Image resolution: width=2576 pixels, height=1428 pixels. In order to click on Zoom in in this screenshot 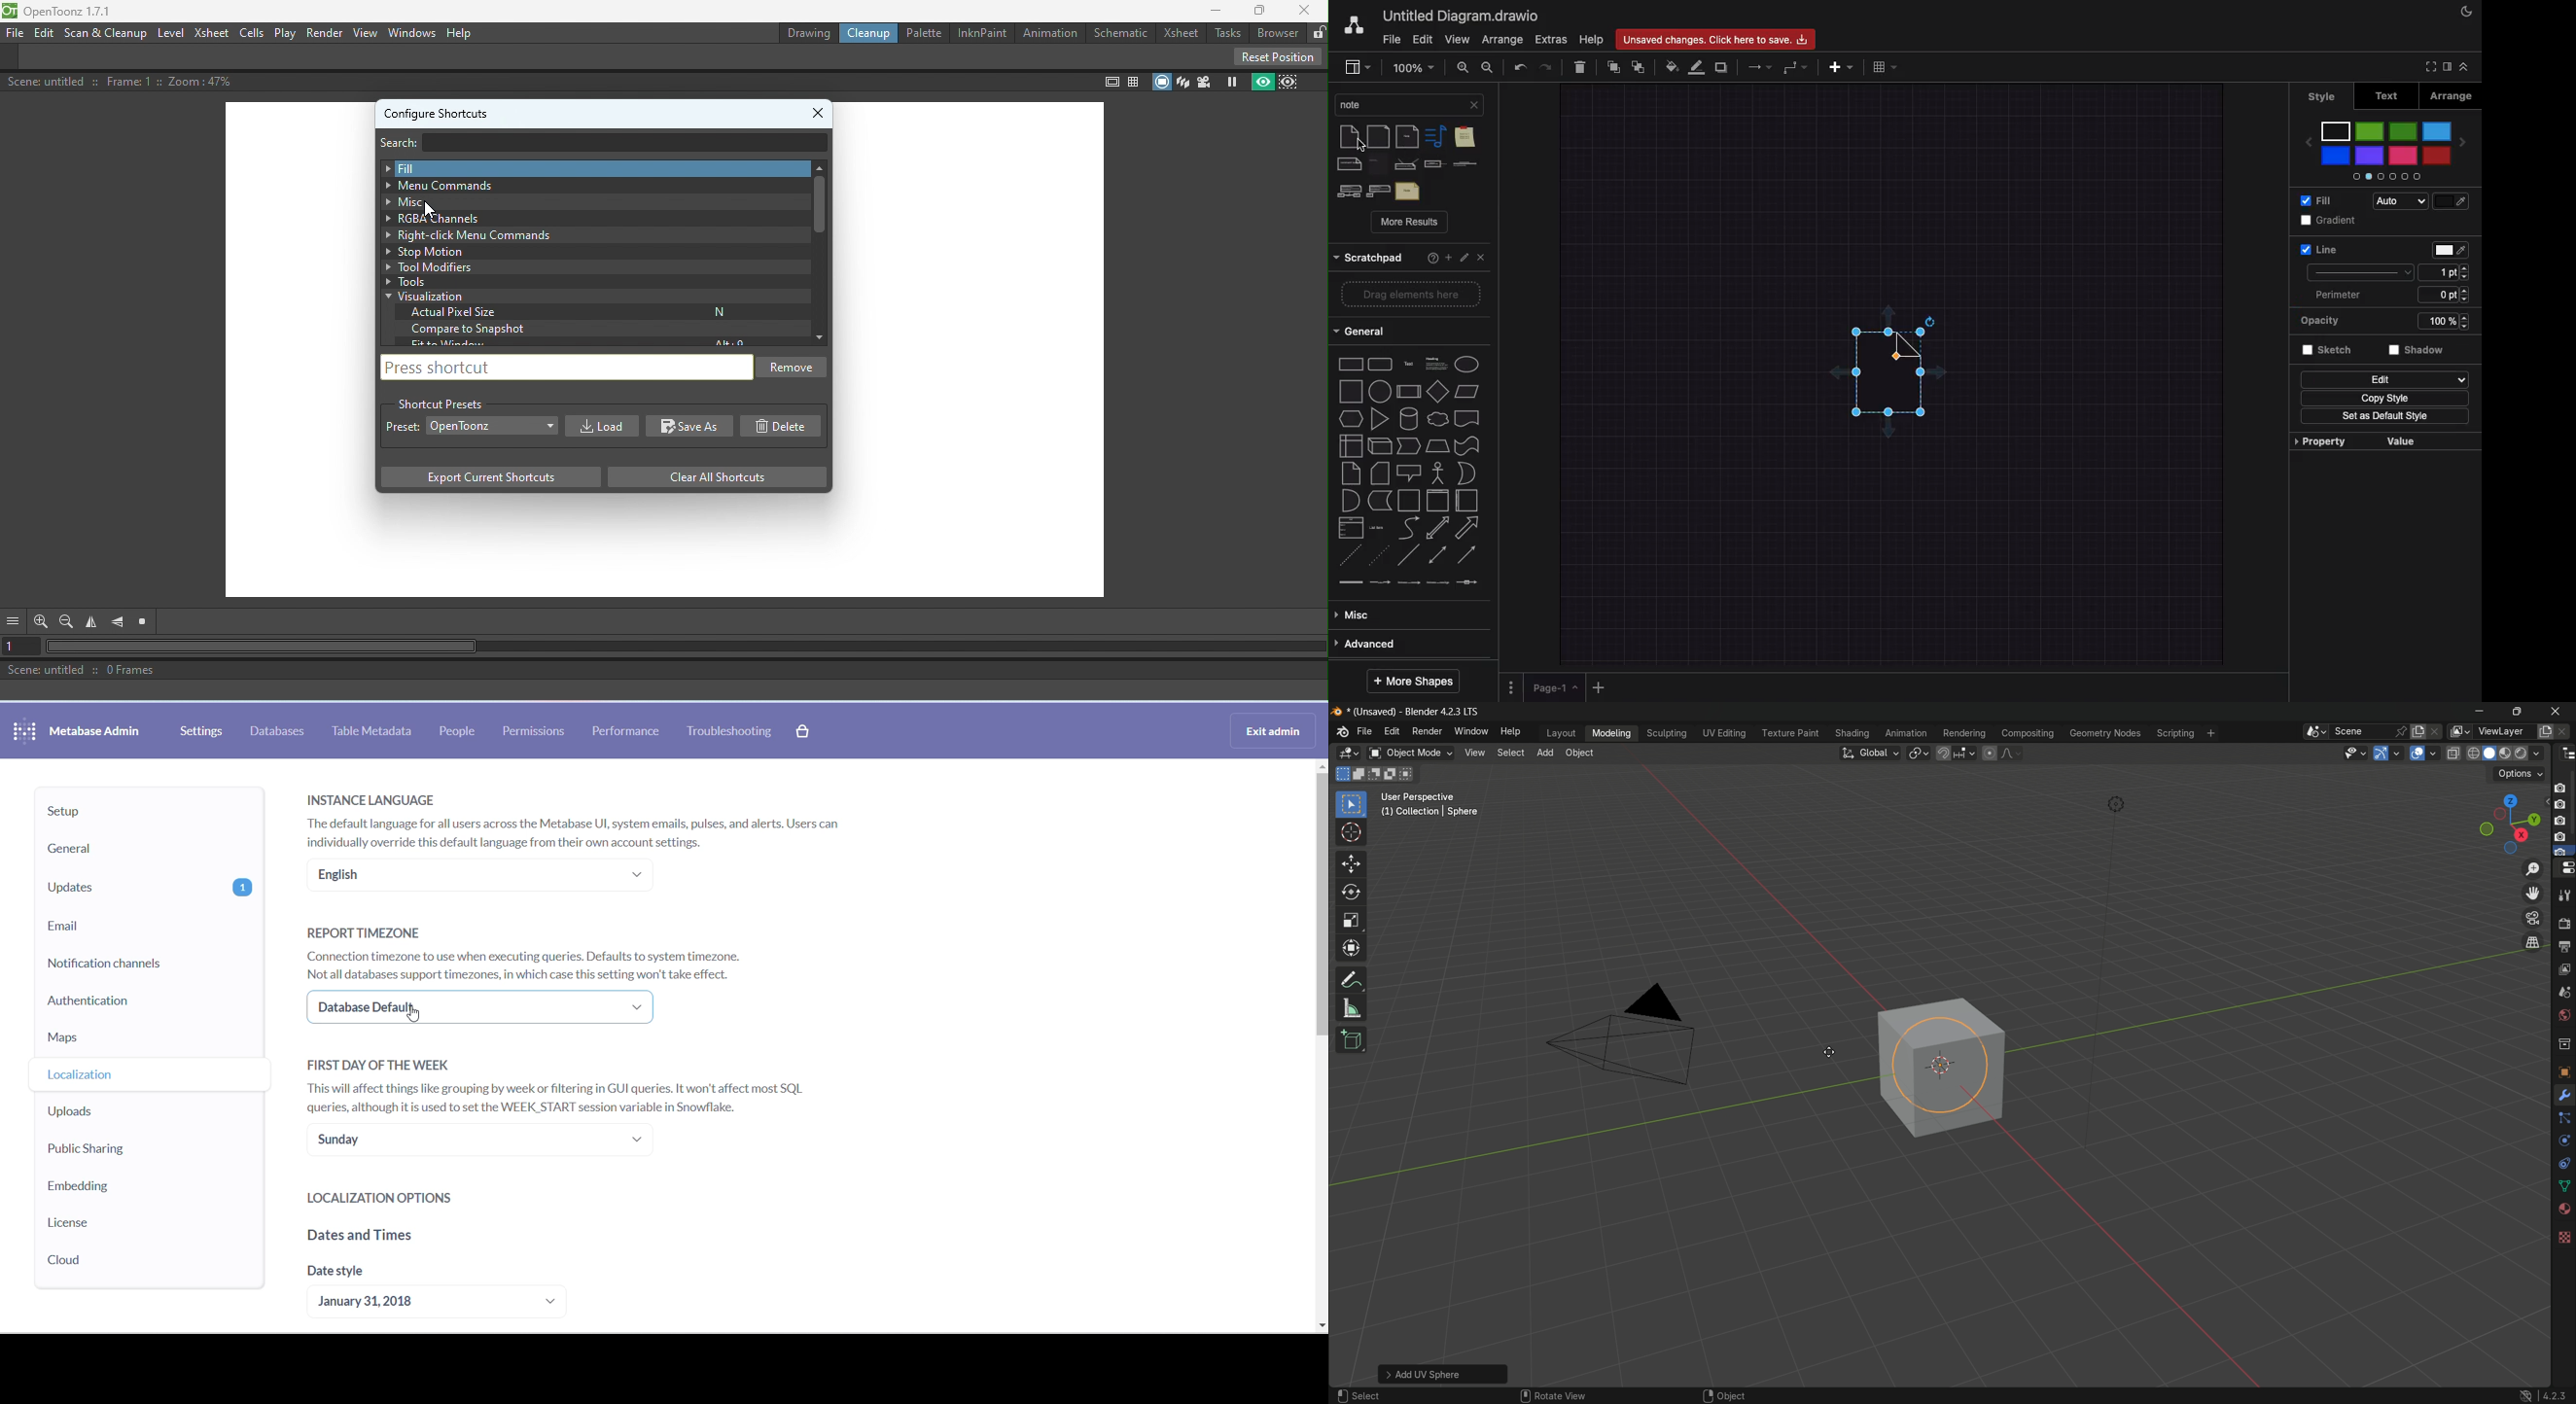, I will do `click(1461, 67)`.